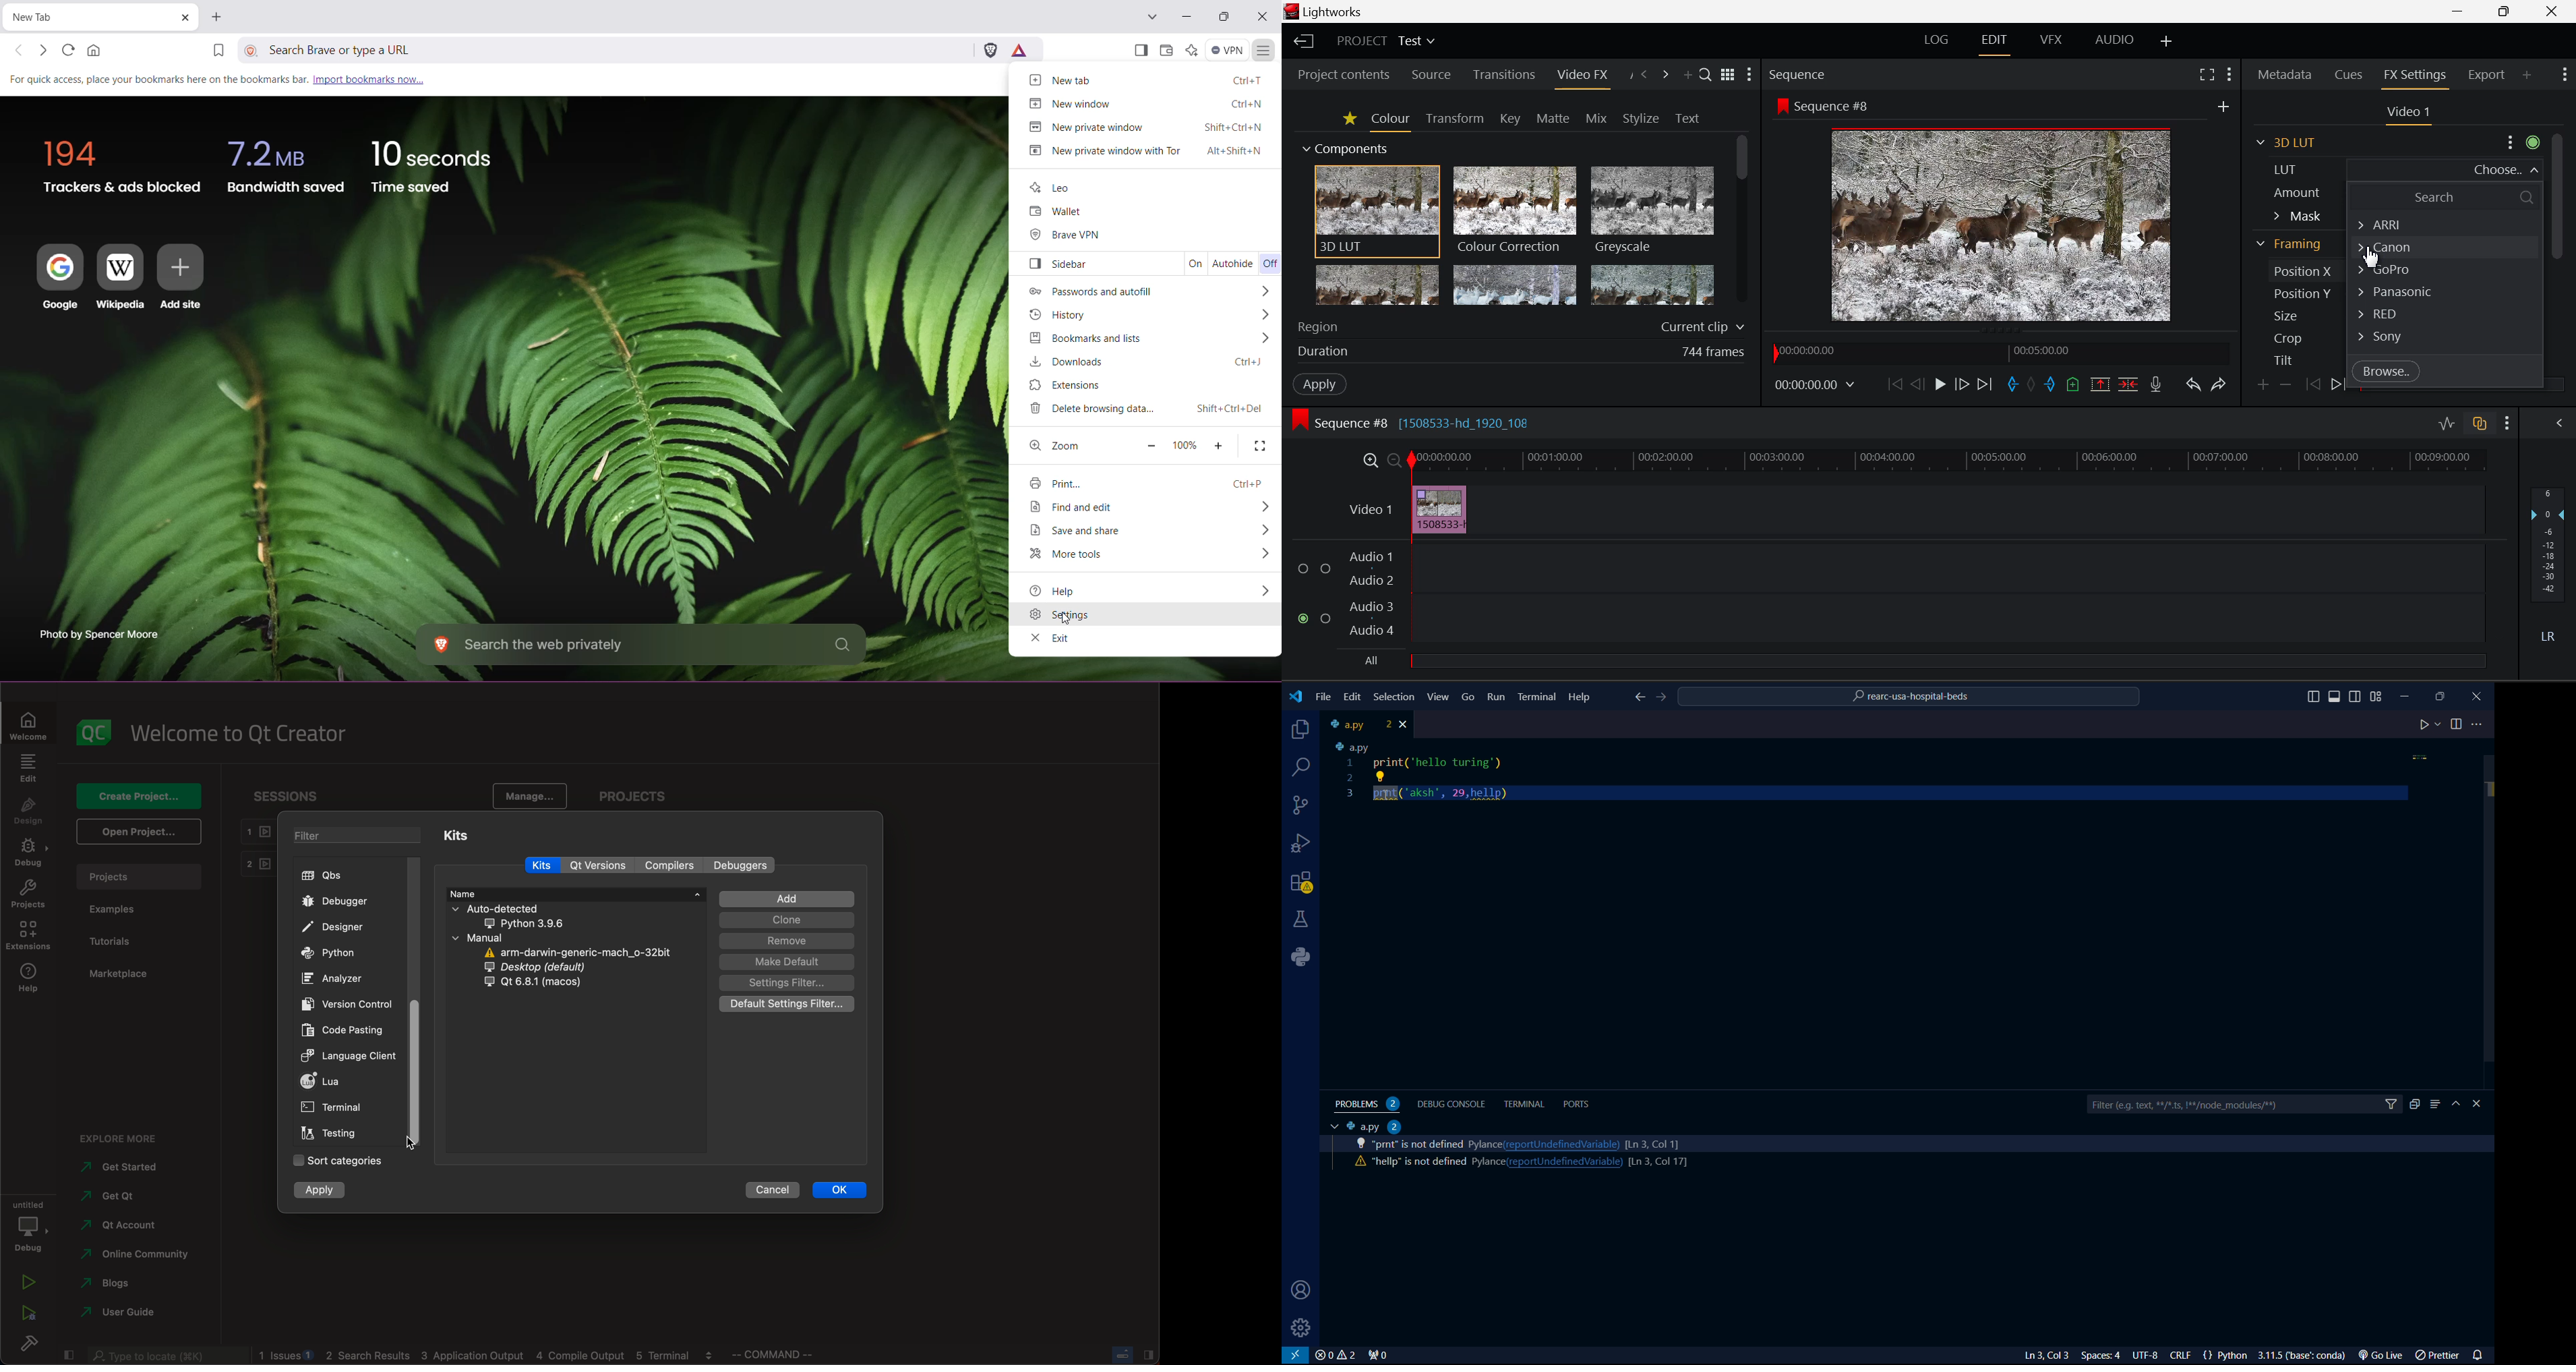  What do you see at coordinates (66, 49) in the screenshot?
I see `Reload this page` at bounding box center [66, 49].